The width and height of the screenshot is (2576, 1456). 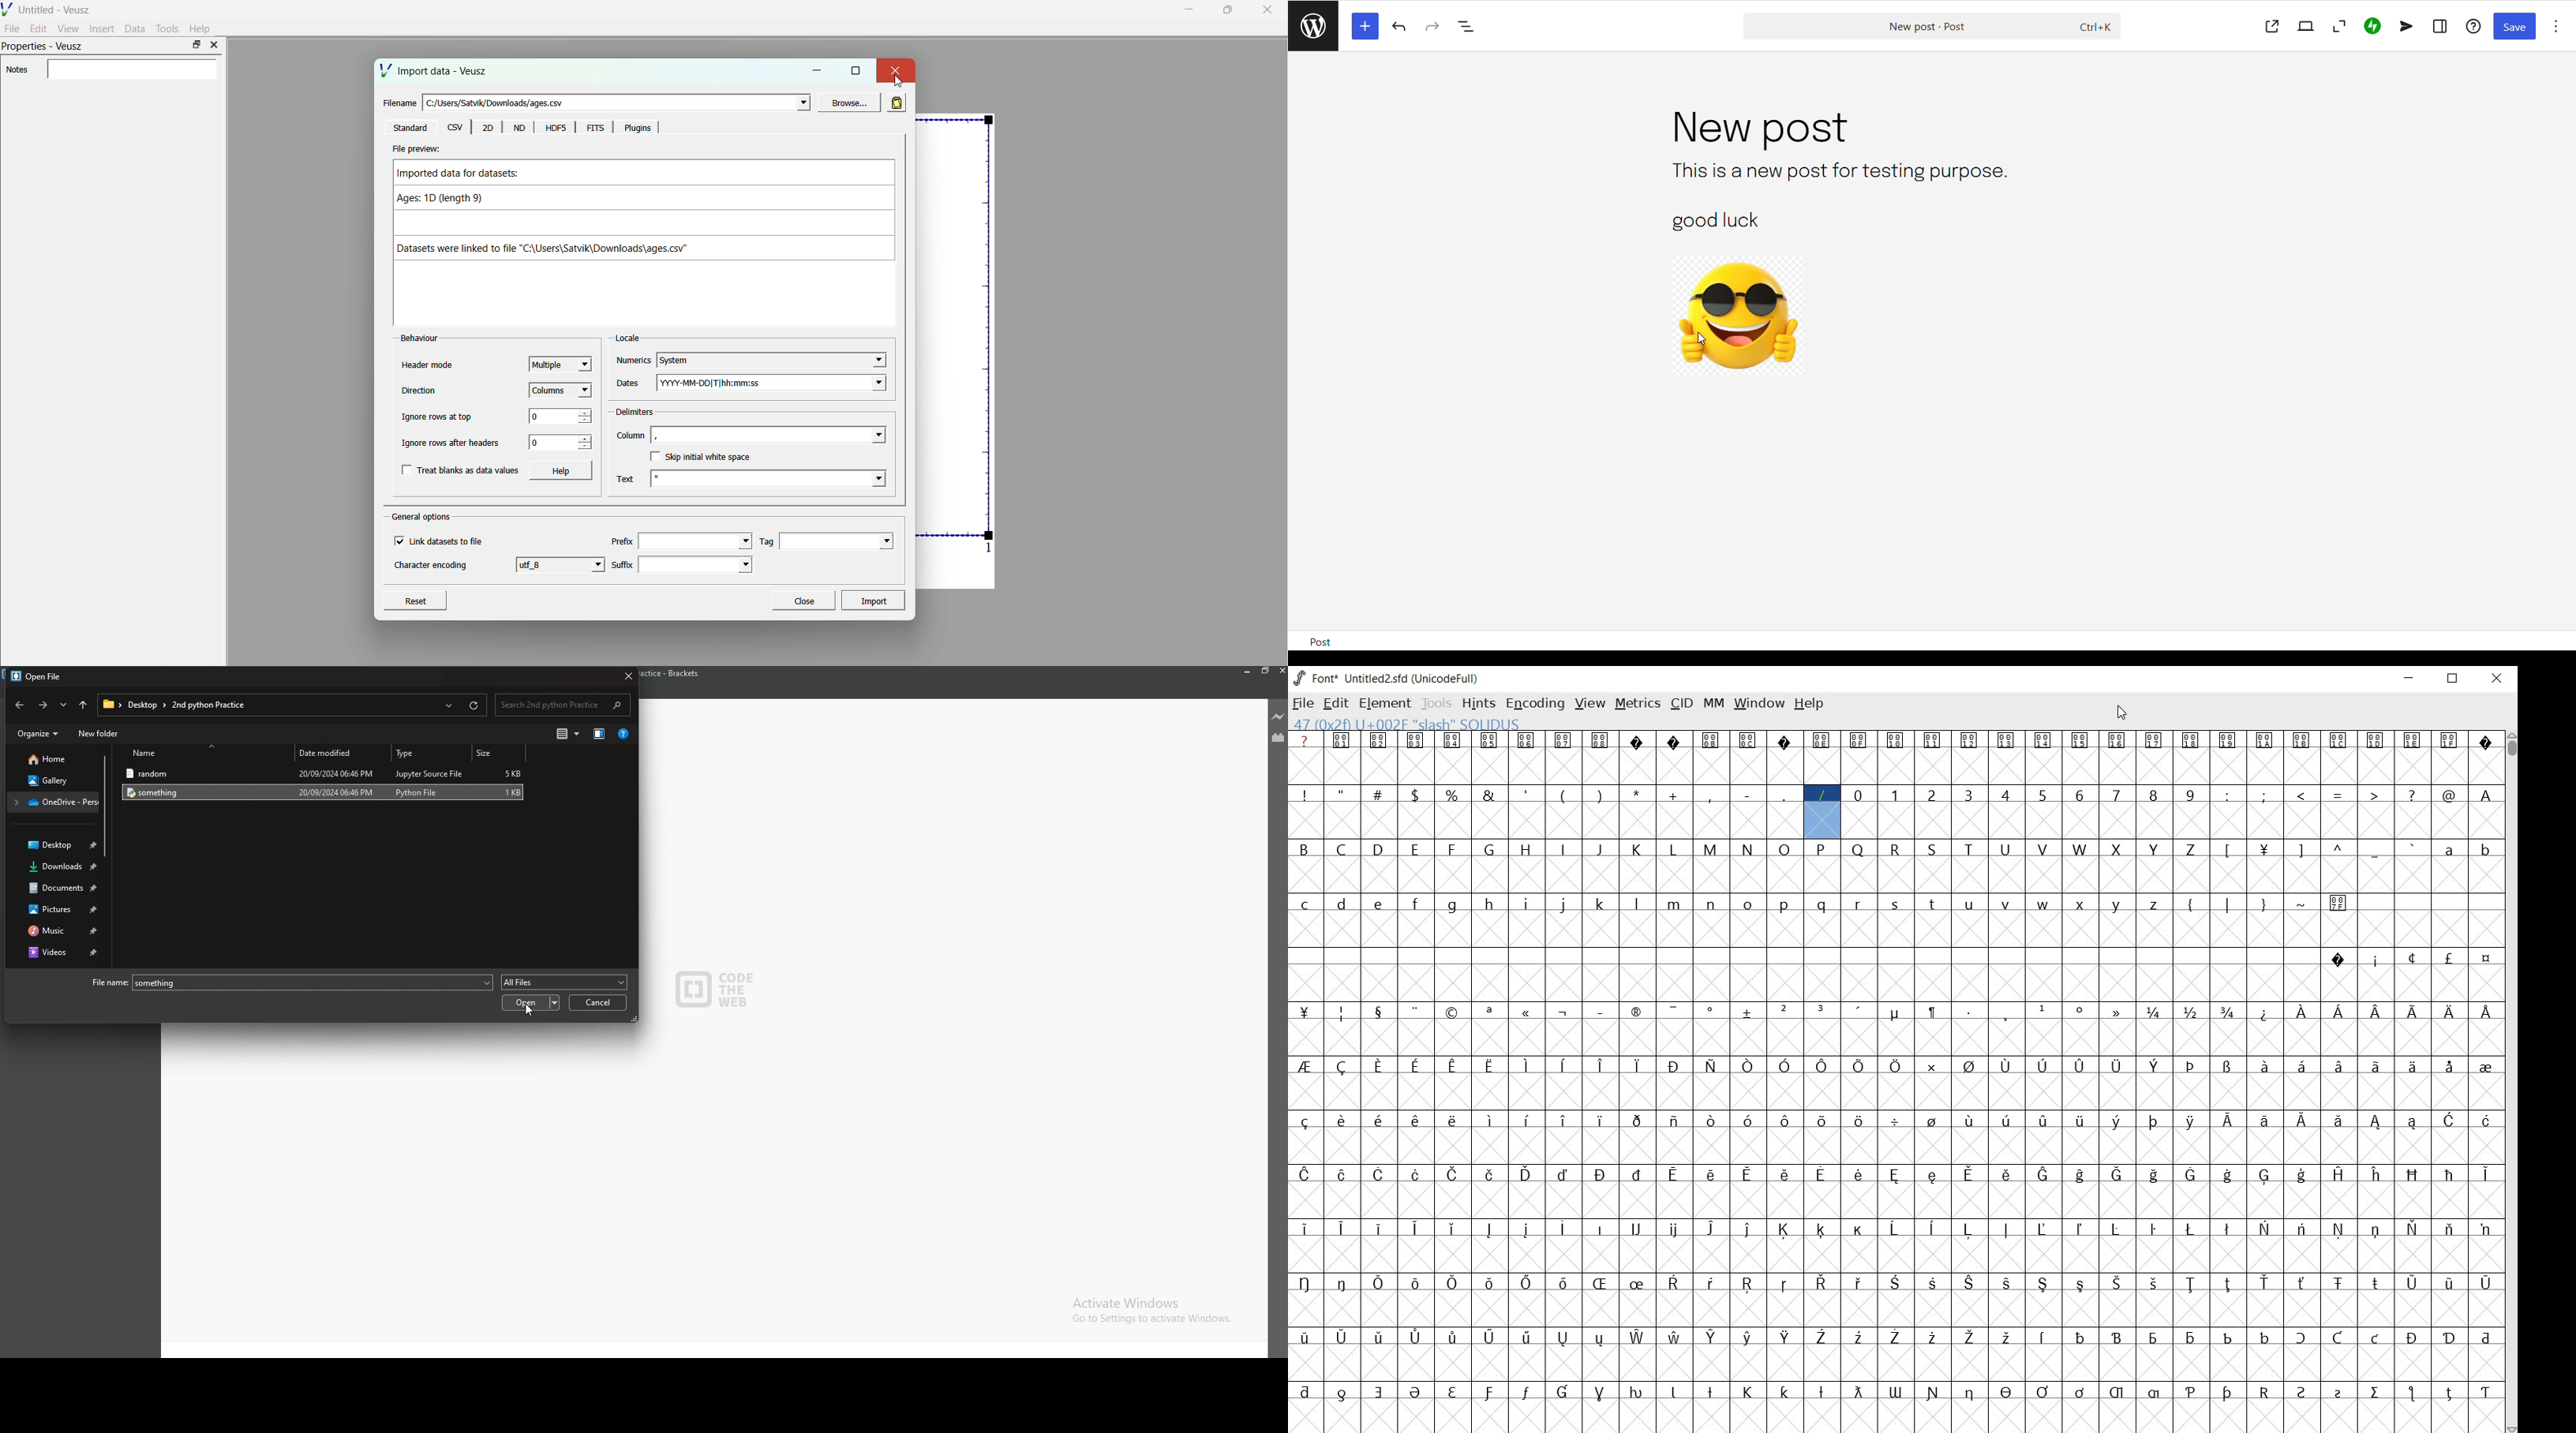 What do you see at coordinates (1525, 1230) in the screenshot?
I see `glyph` at bounding box center [1525, 1230].